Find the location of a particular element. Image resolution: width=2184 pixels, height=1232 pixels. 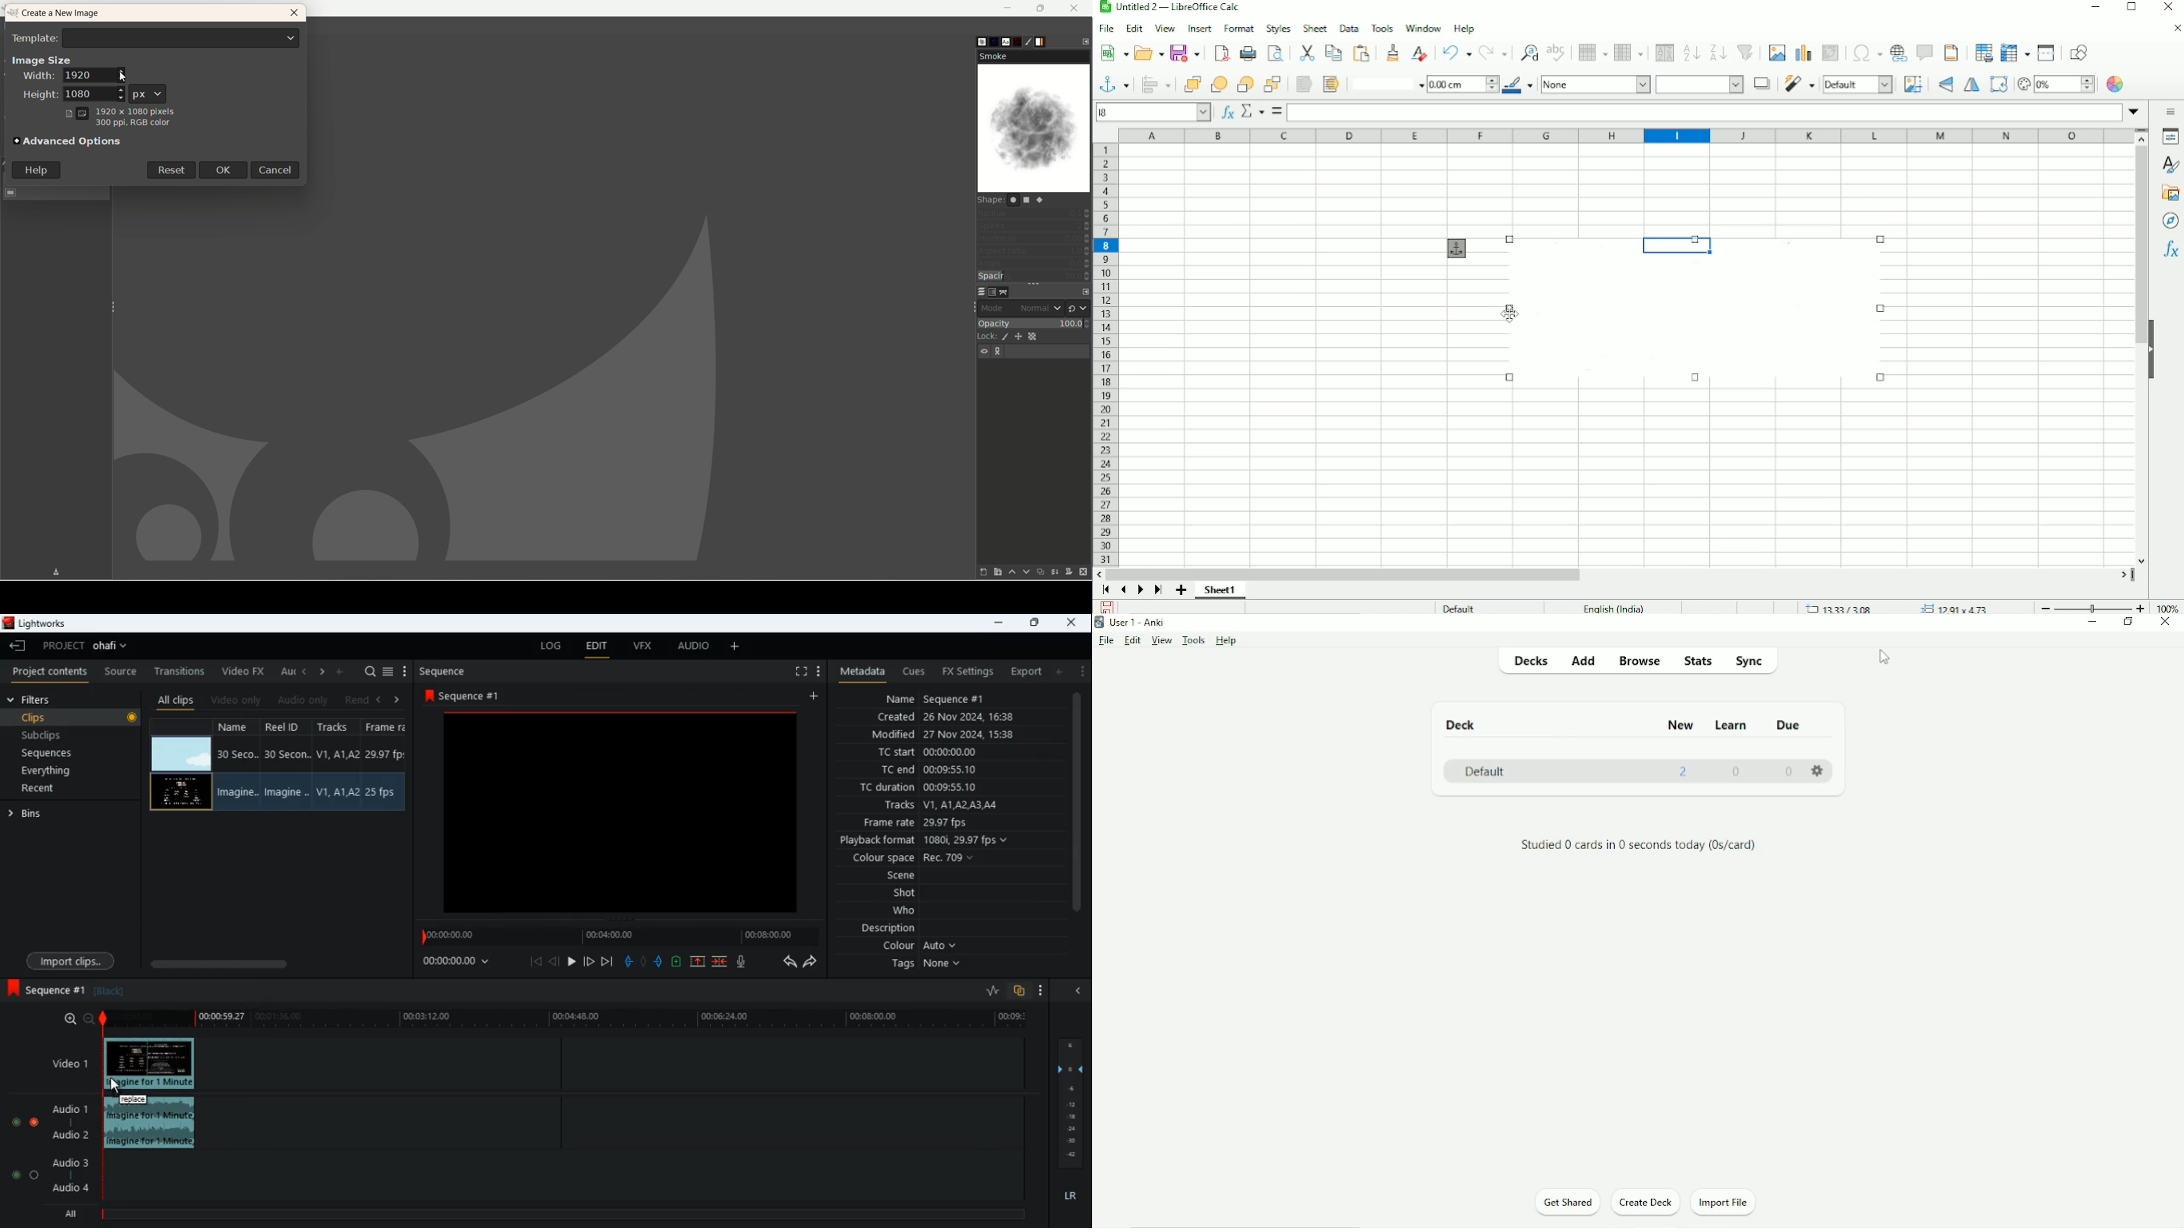

0 is located at coordinates (1738, 771).